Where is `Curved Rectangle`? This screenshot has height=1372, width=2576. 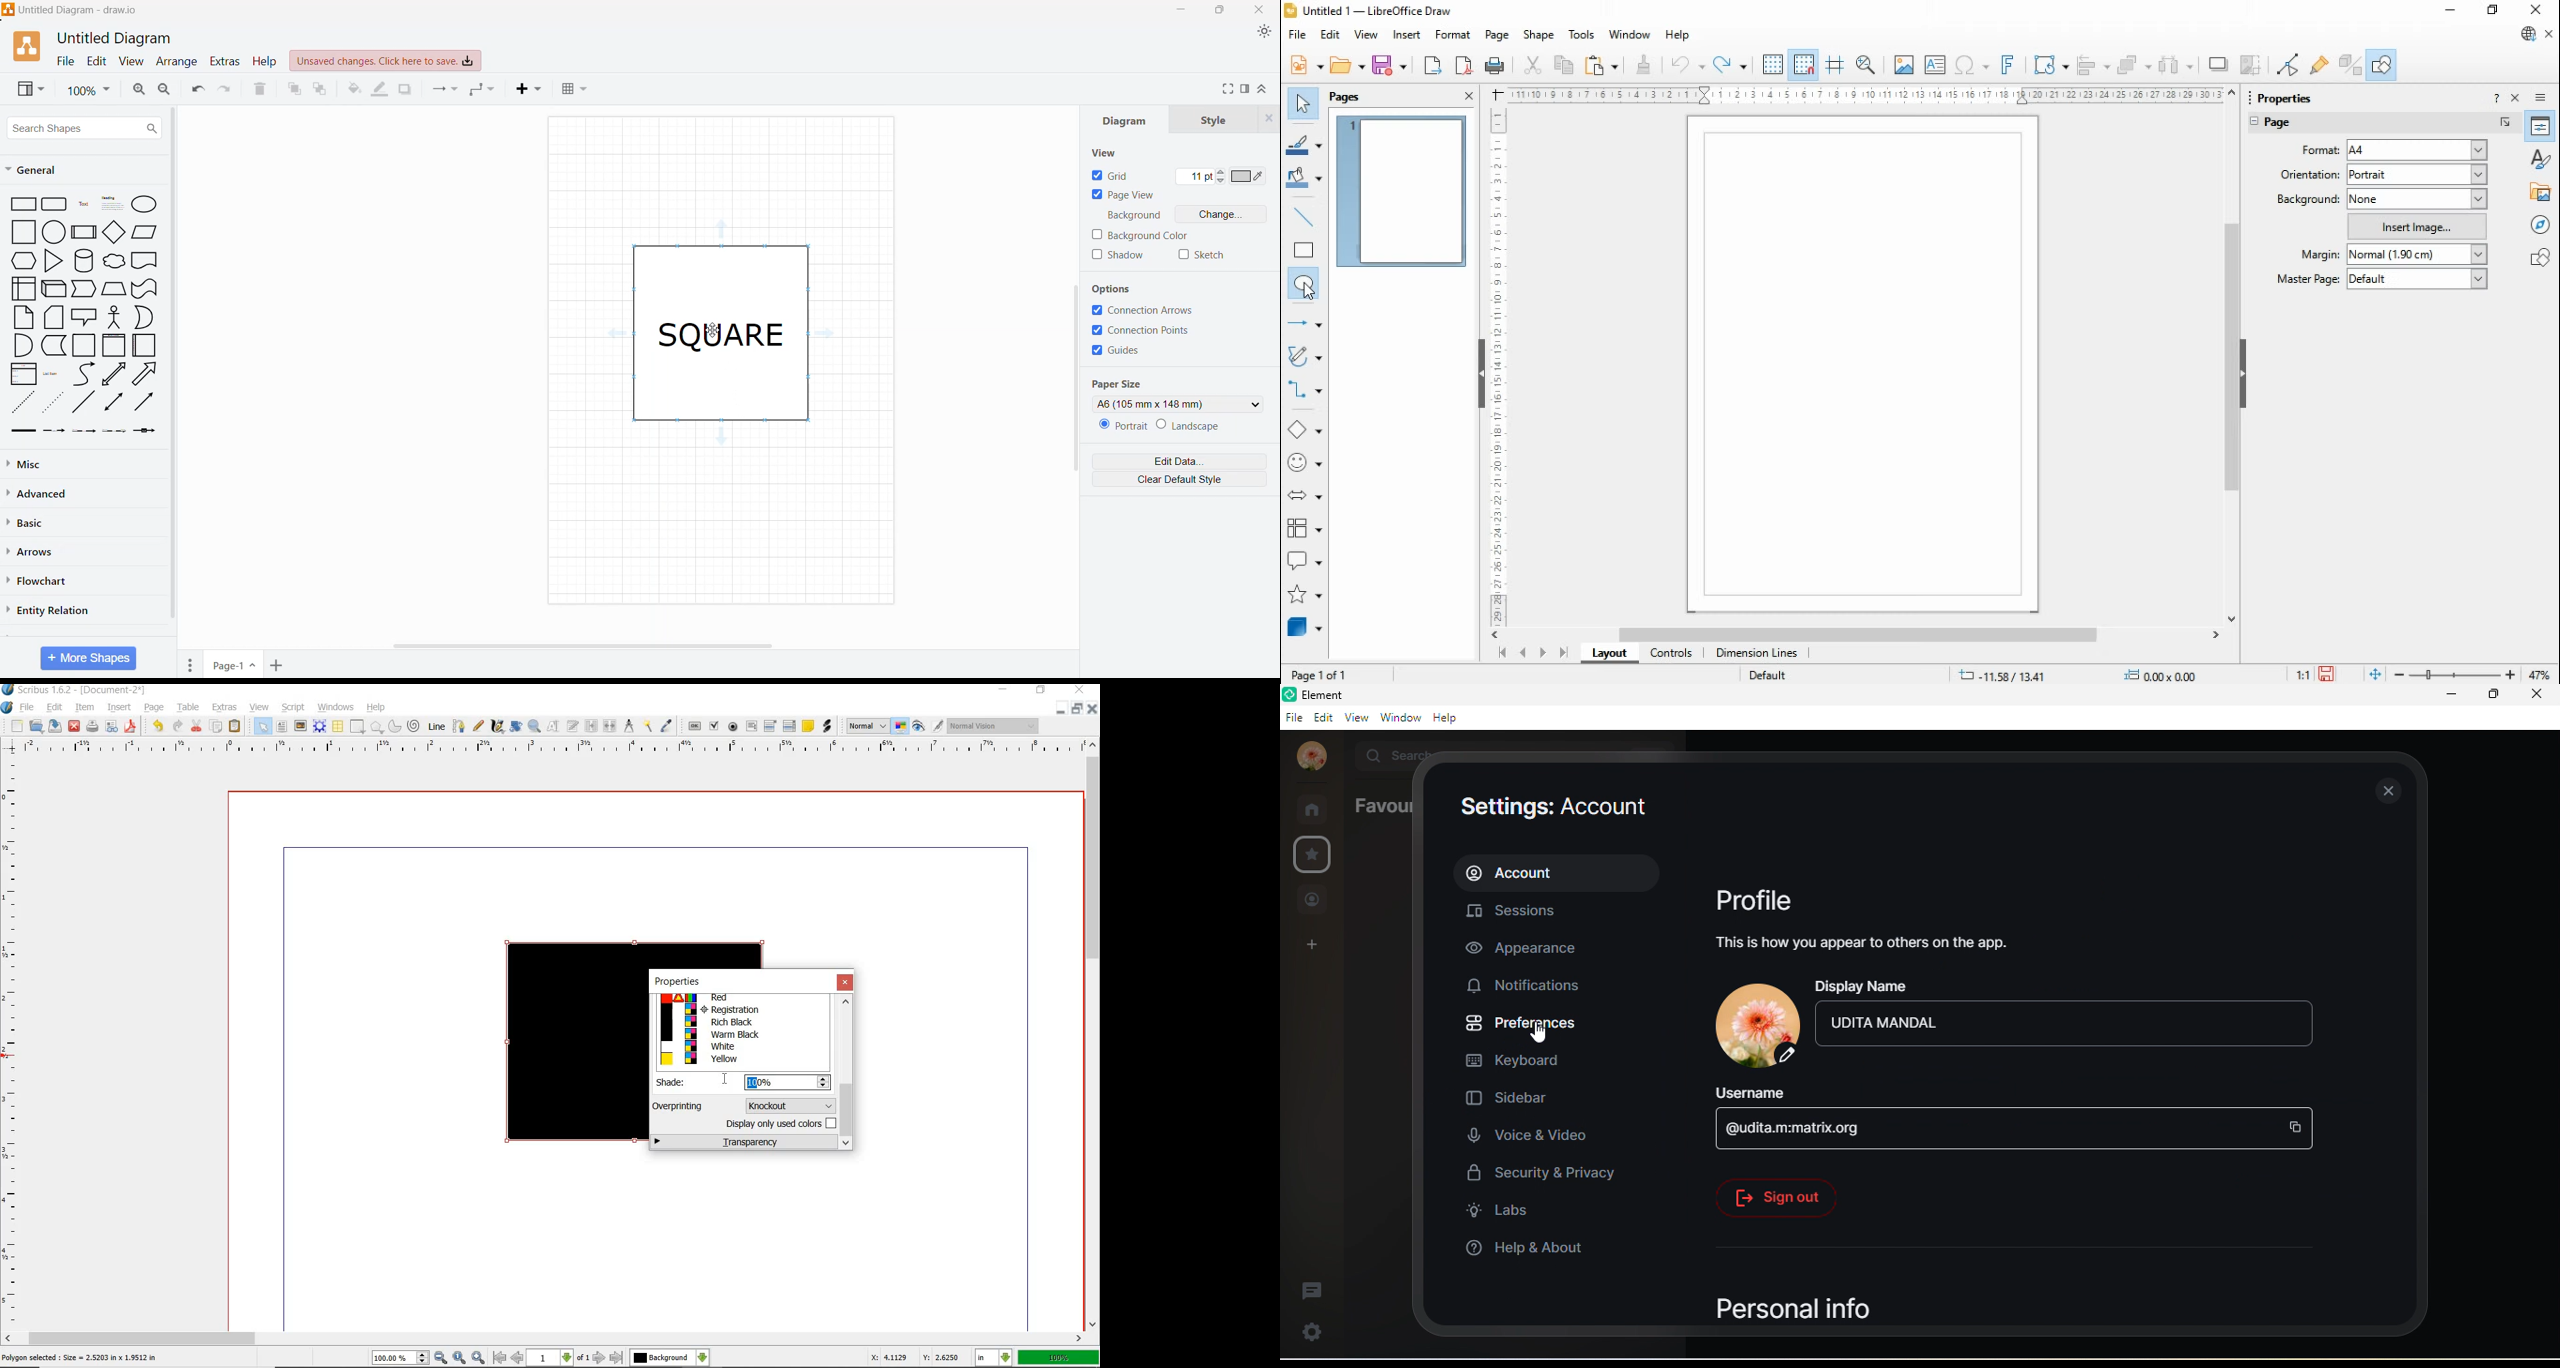 Curved Rectangle is located at coordinates (144, 288).